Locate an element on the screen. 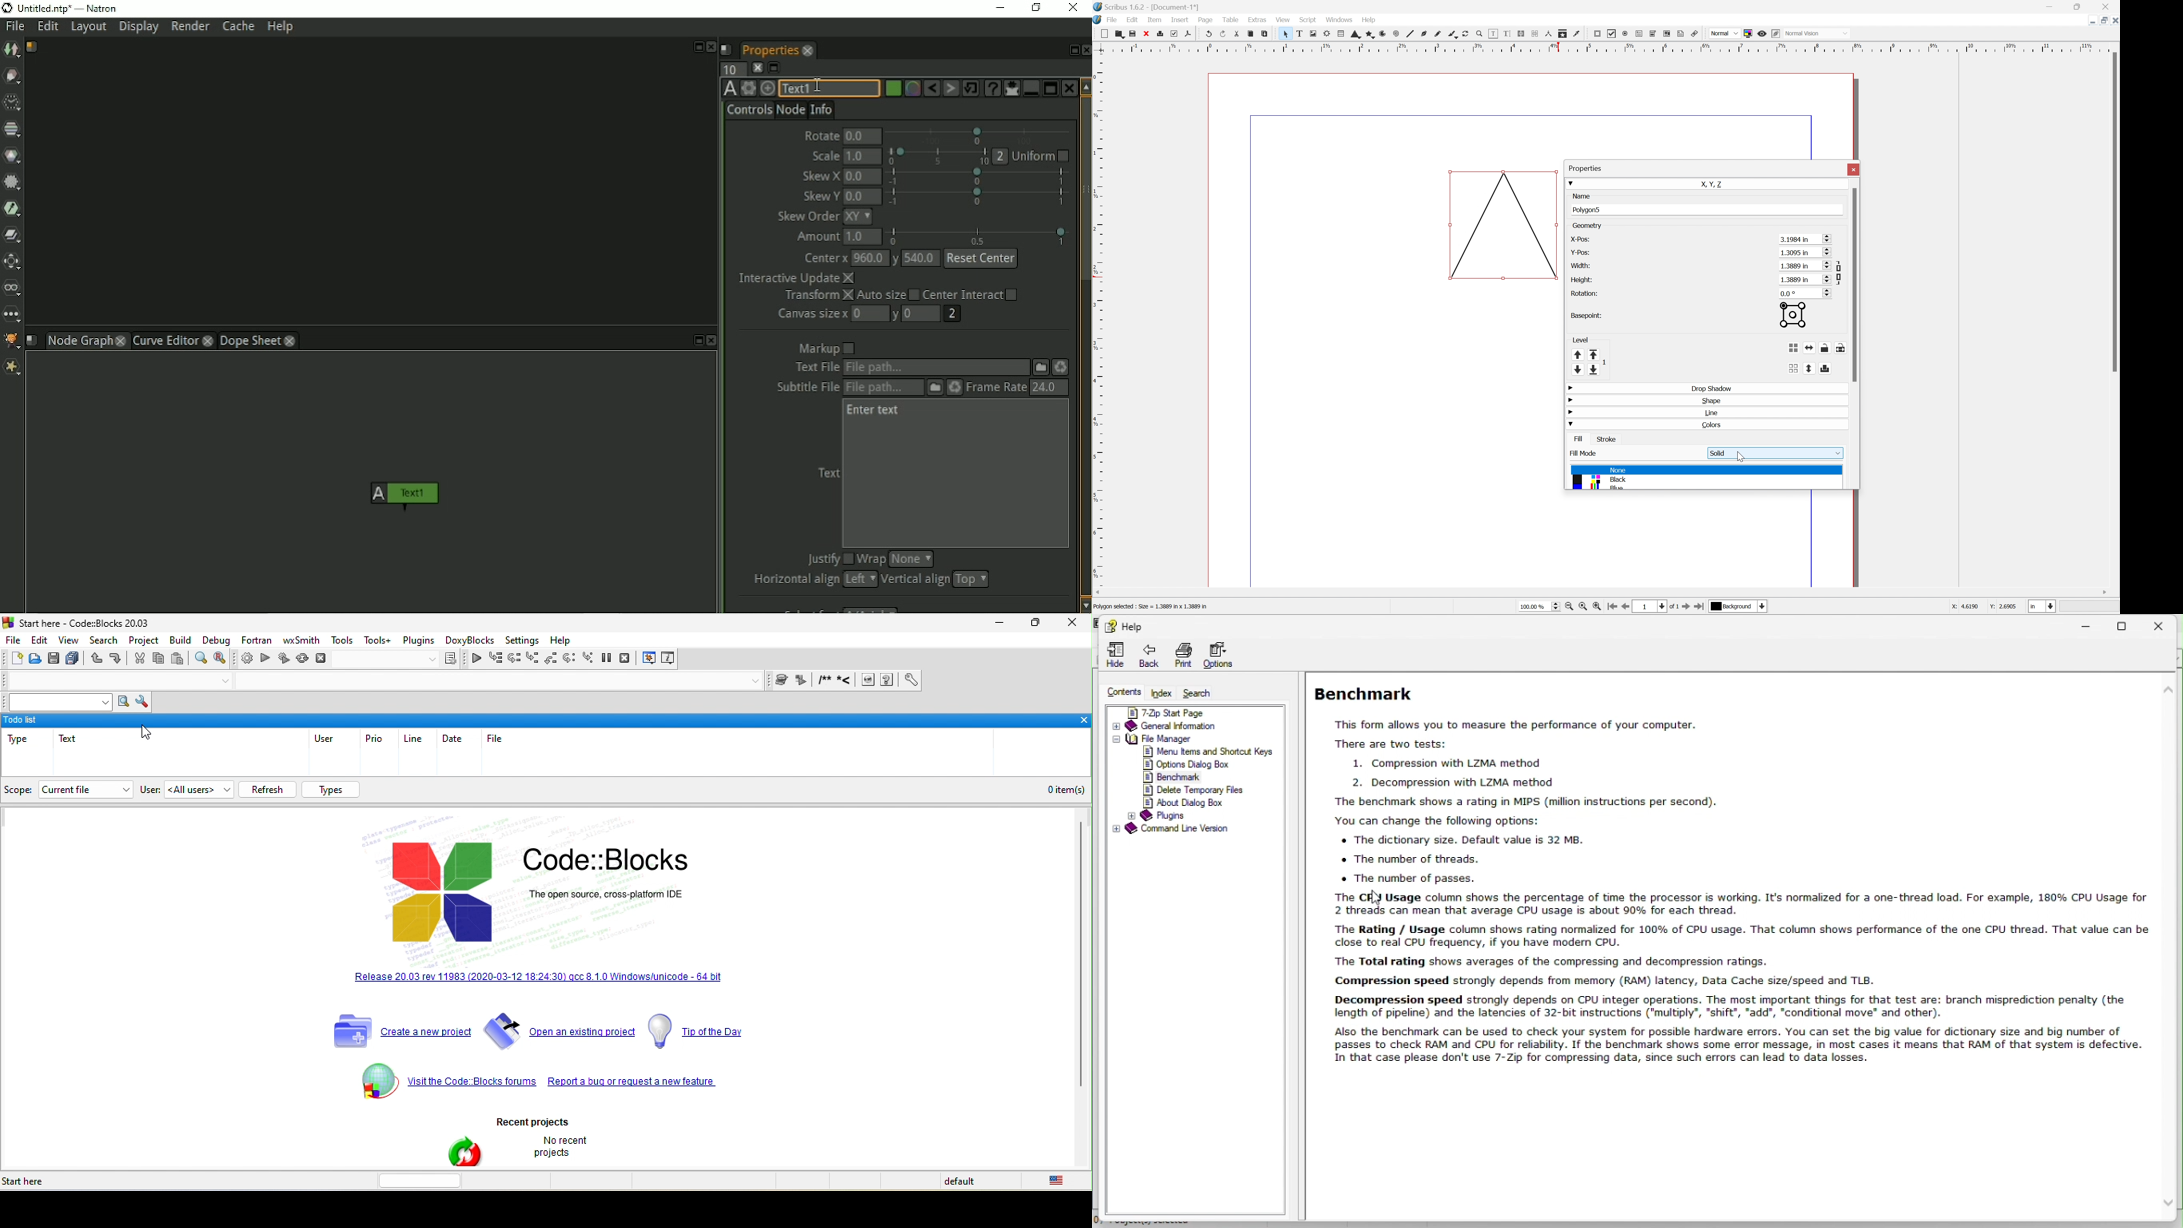  Rotate item is located at coordinates (1468, 34).